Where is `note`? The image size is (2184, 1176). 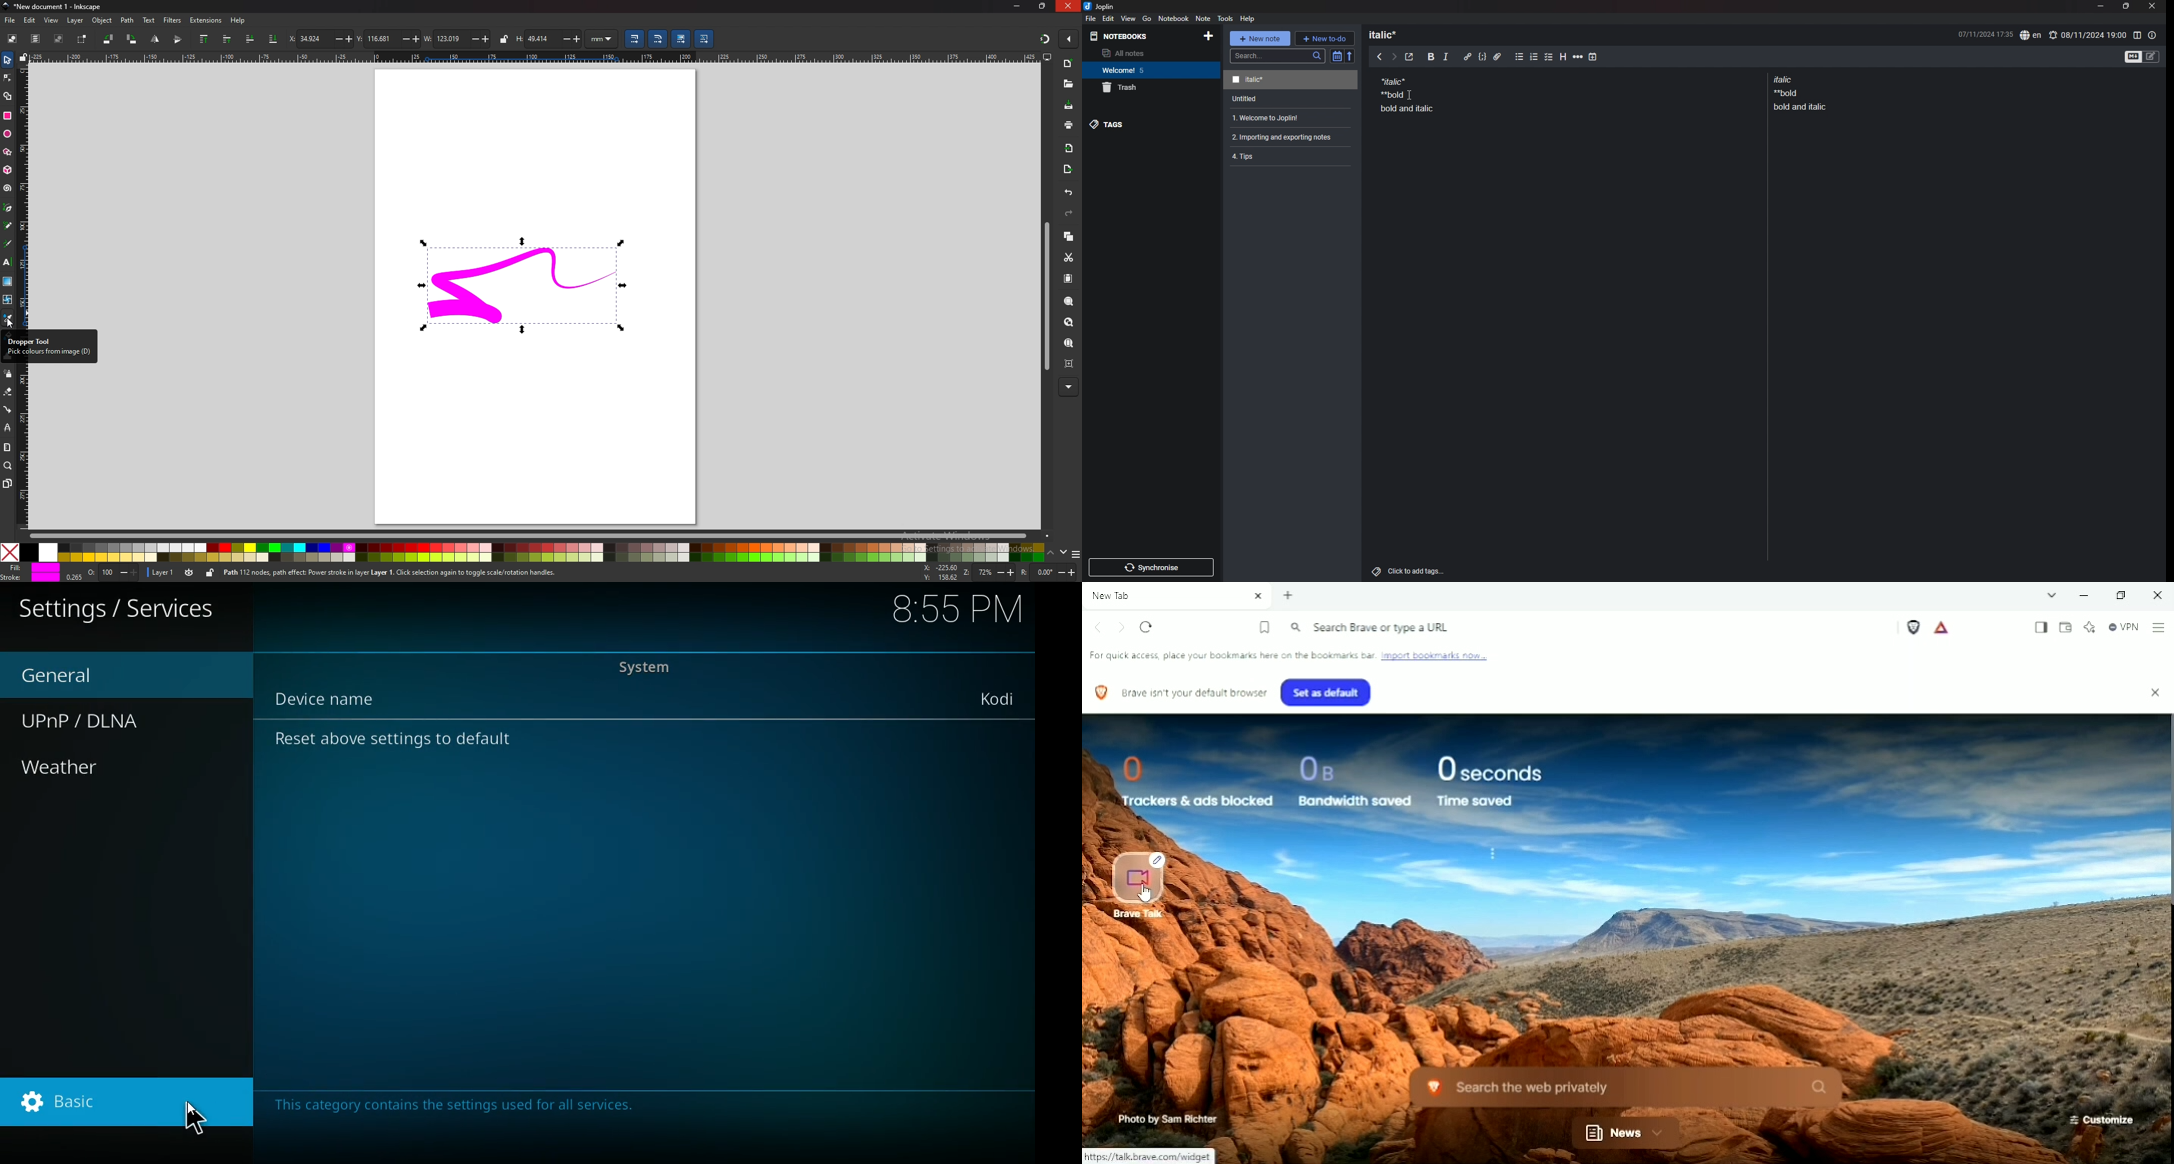 note is located at coordinates (1286, 137).